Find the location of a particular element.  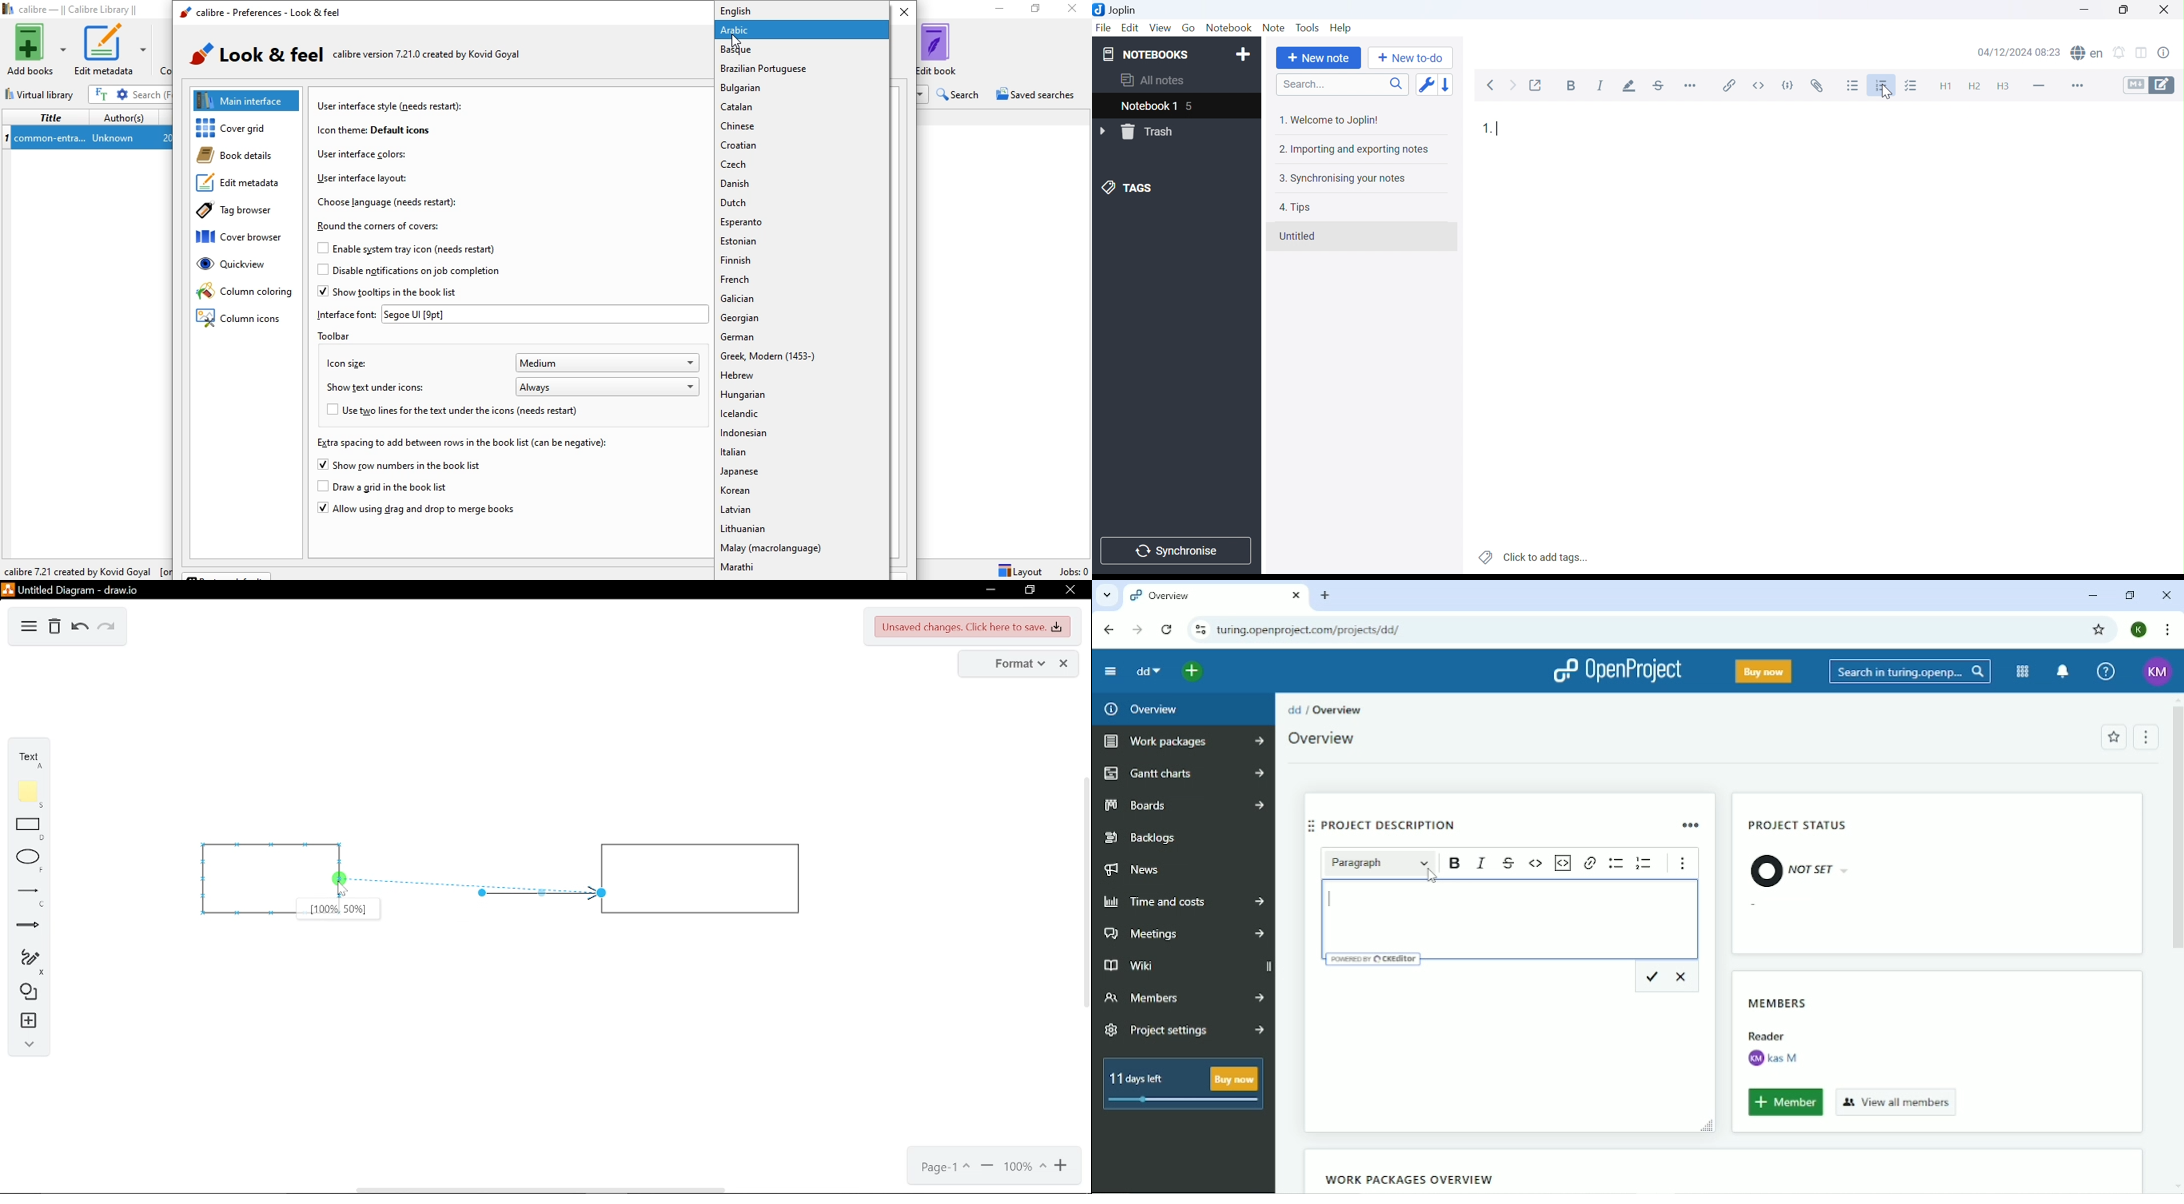

Click to add tags is located at coordinates (1534, 556).